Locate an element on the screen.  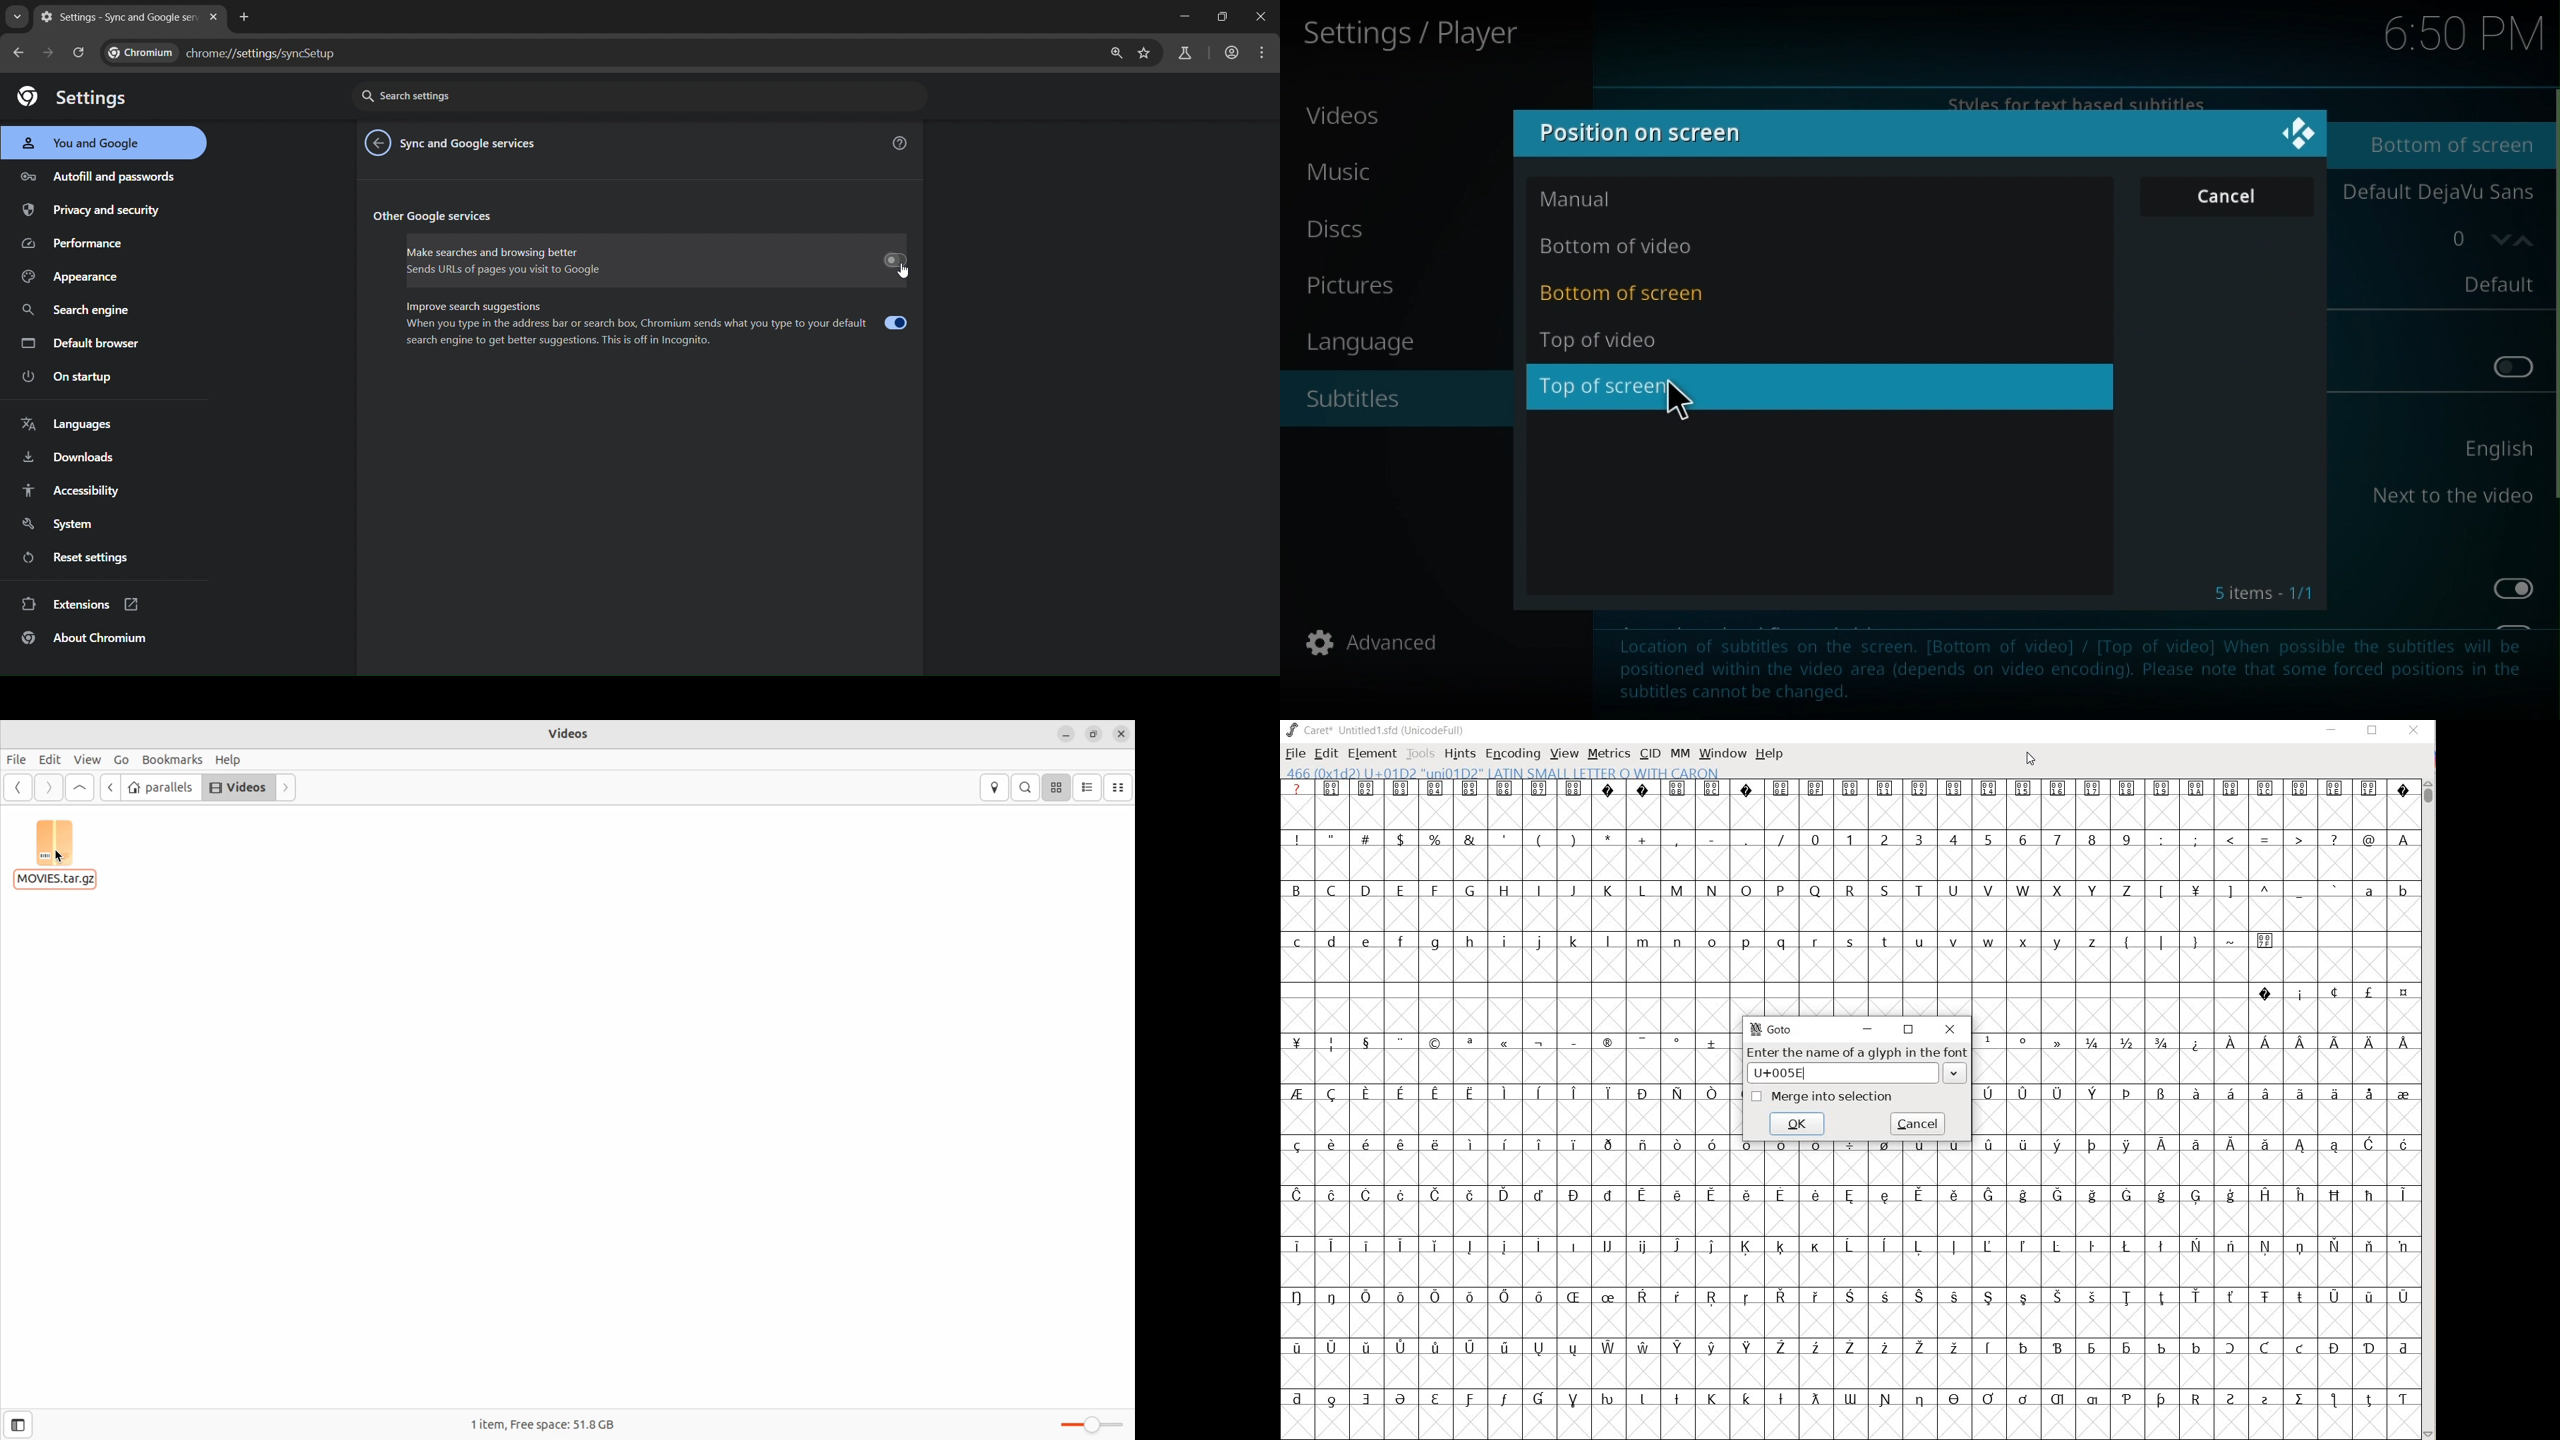
reload page is located at coordinates (83, 53).